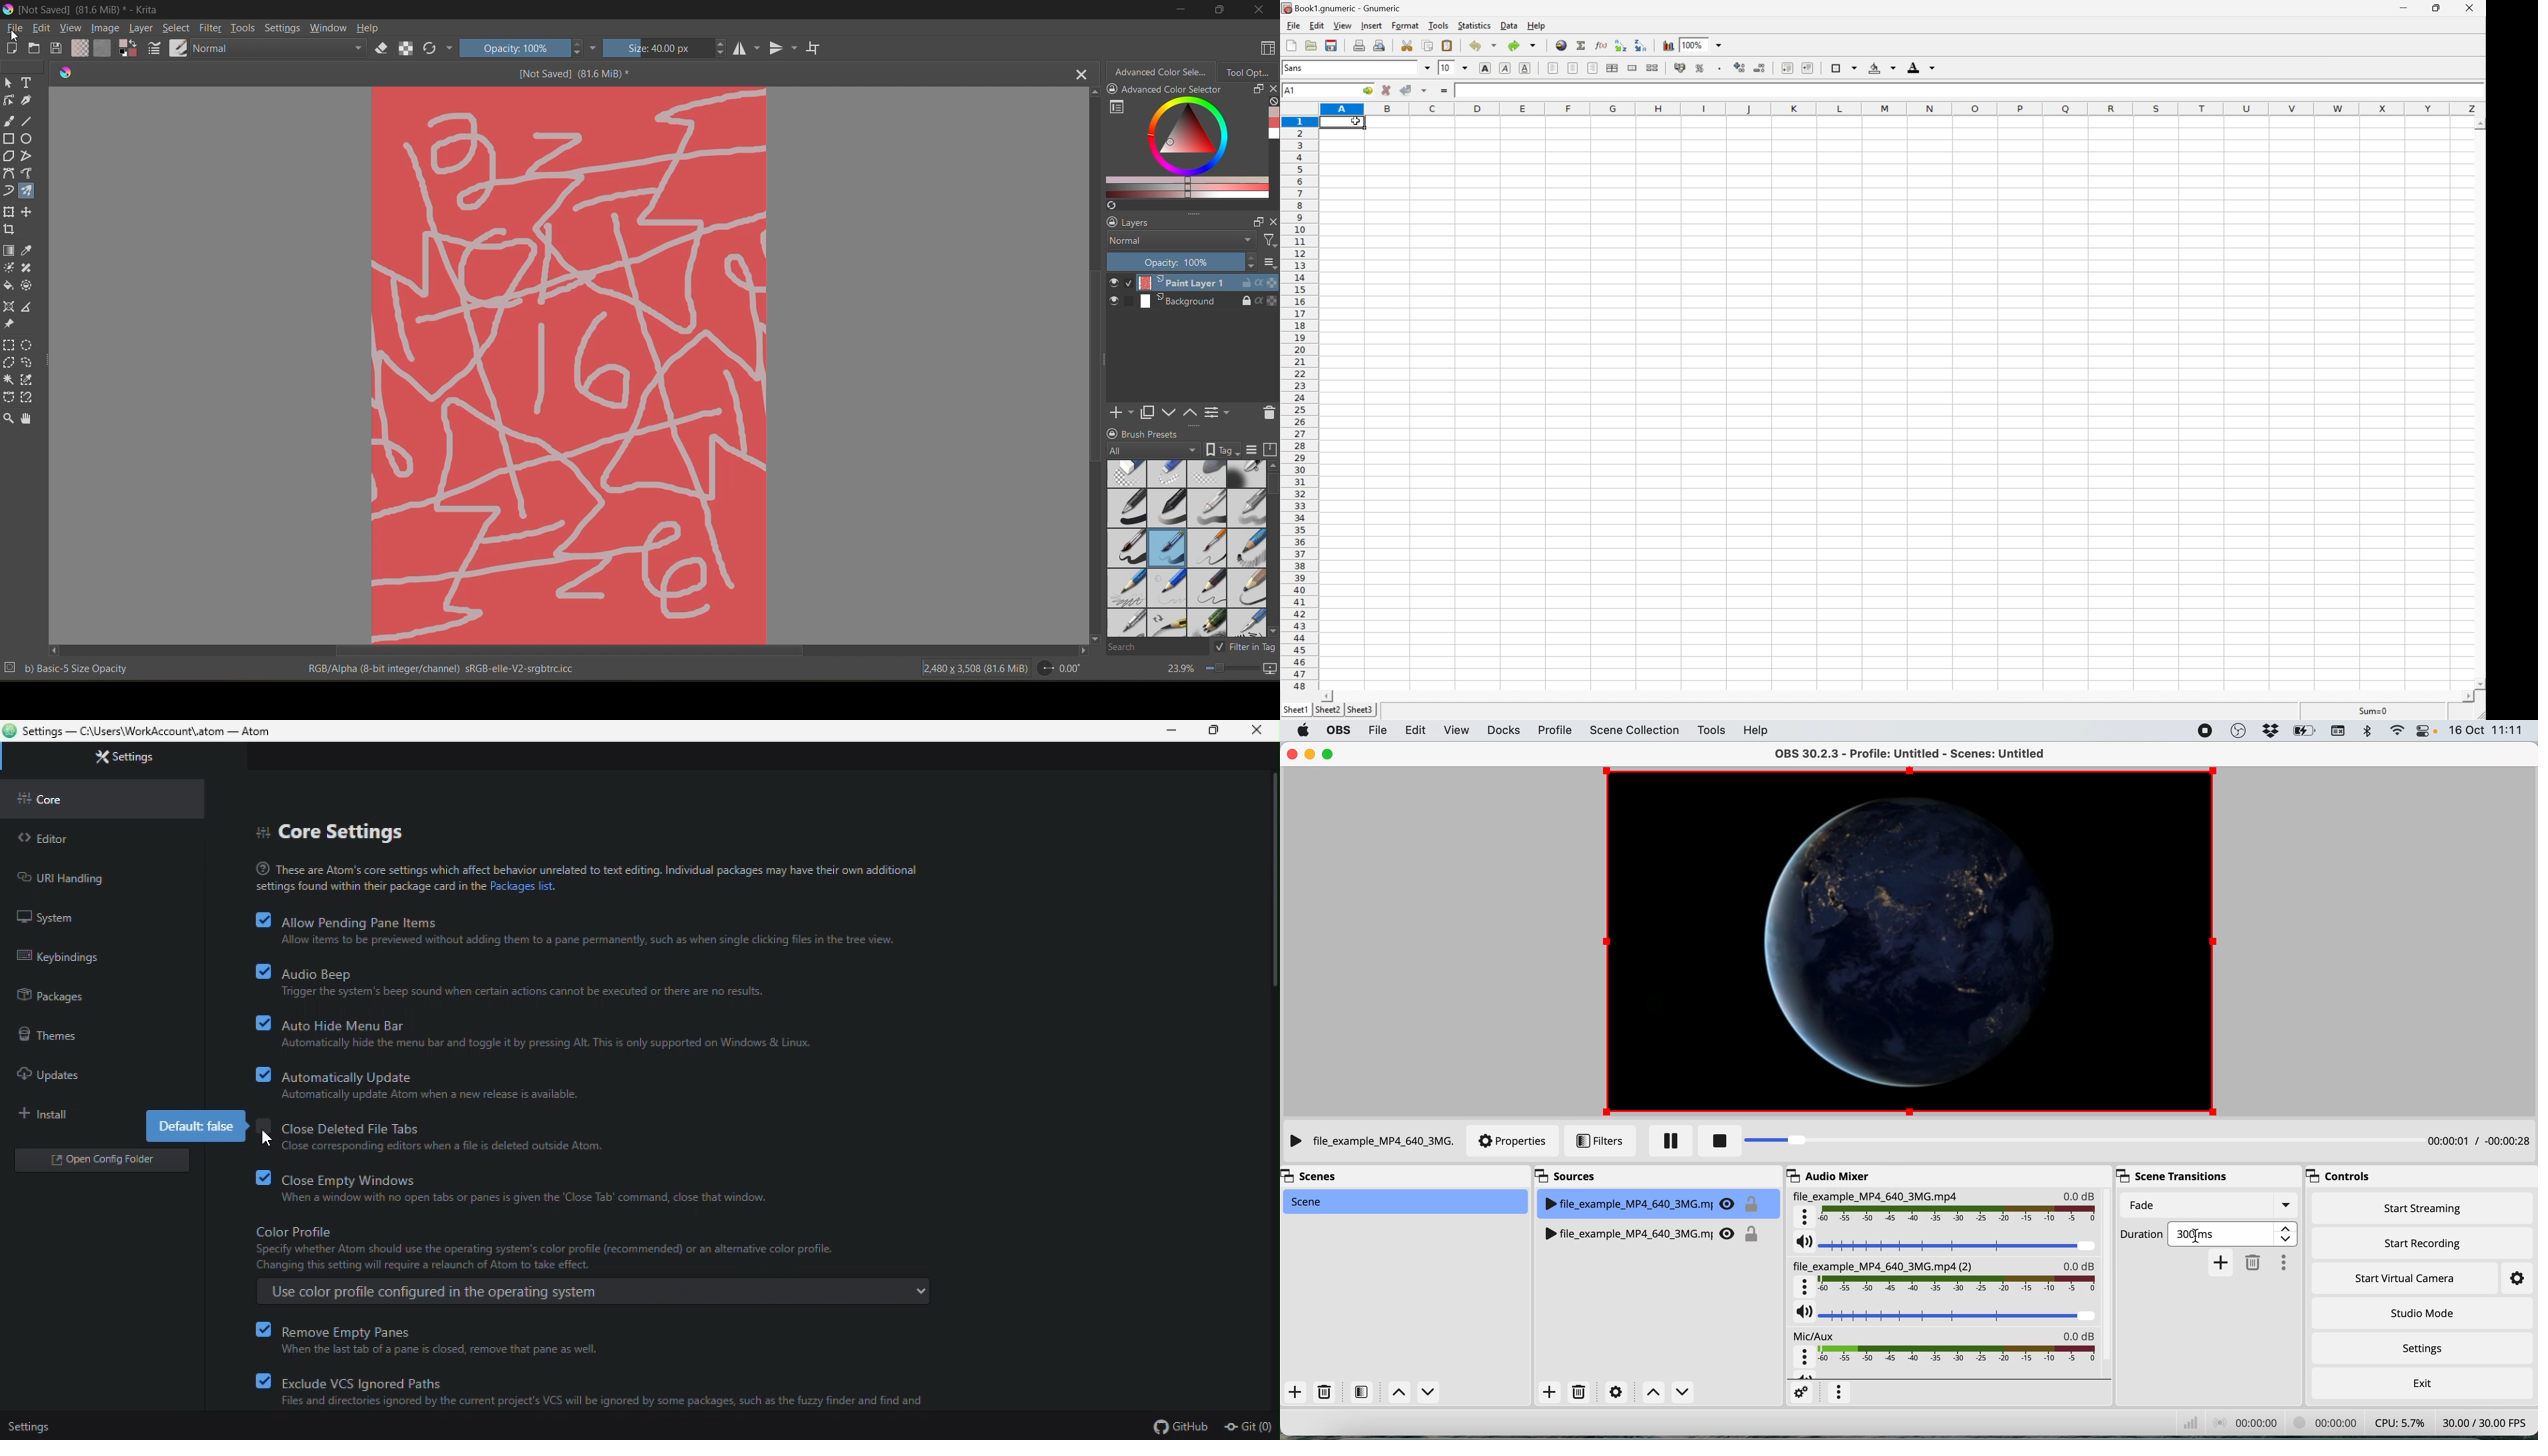 The height and width of the screenshot is (1456, 2548). Describe the element at coordinates (1342, 8) in the screenshot. I see `book1.gnumeric - Gnumeric` at that location.